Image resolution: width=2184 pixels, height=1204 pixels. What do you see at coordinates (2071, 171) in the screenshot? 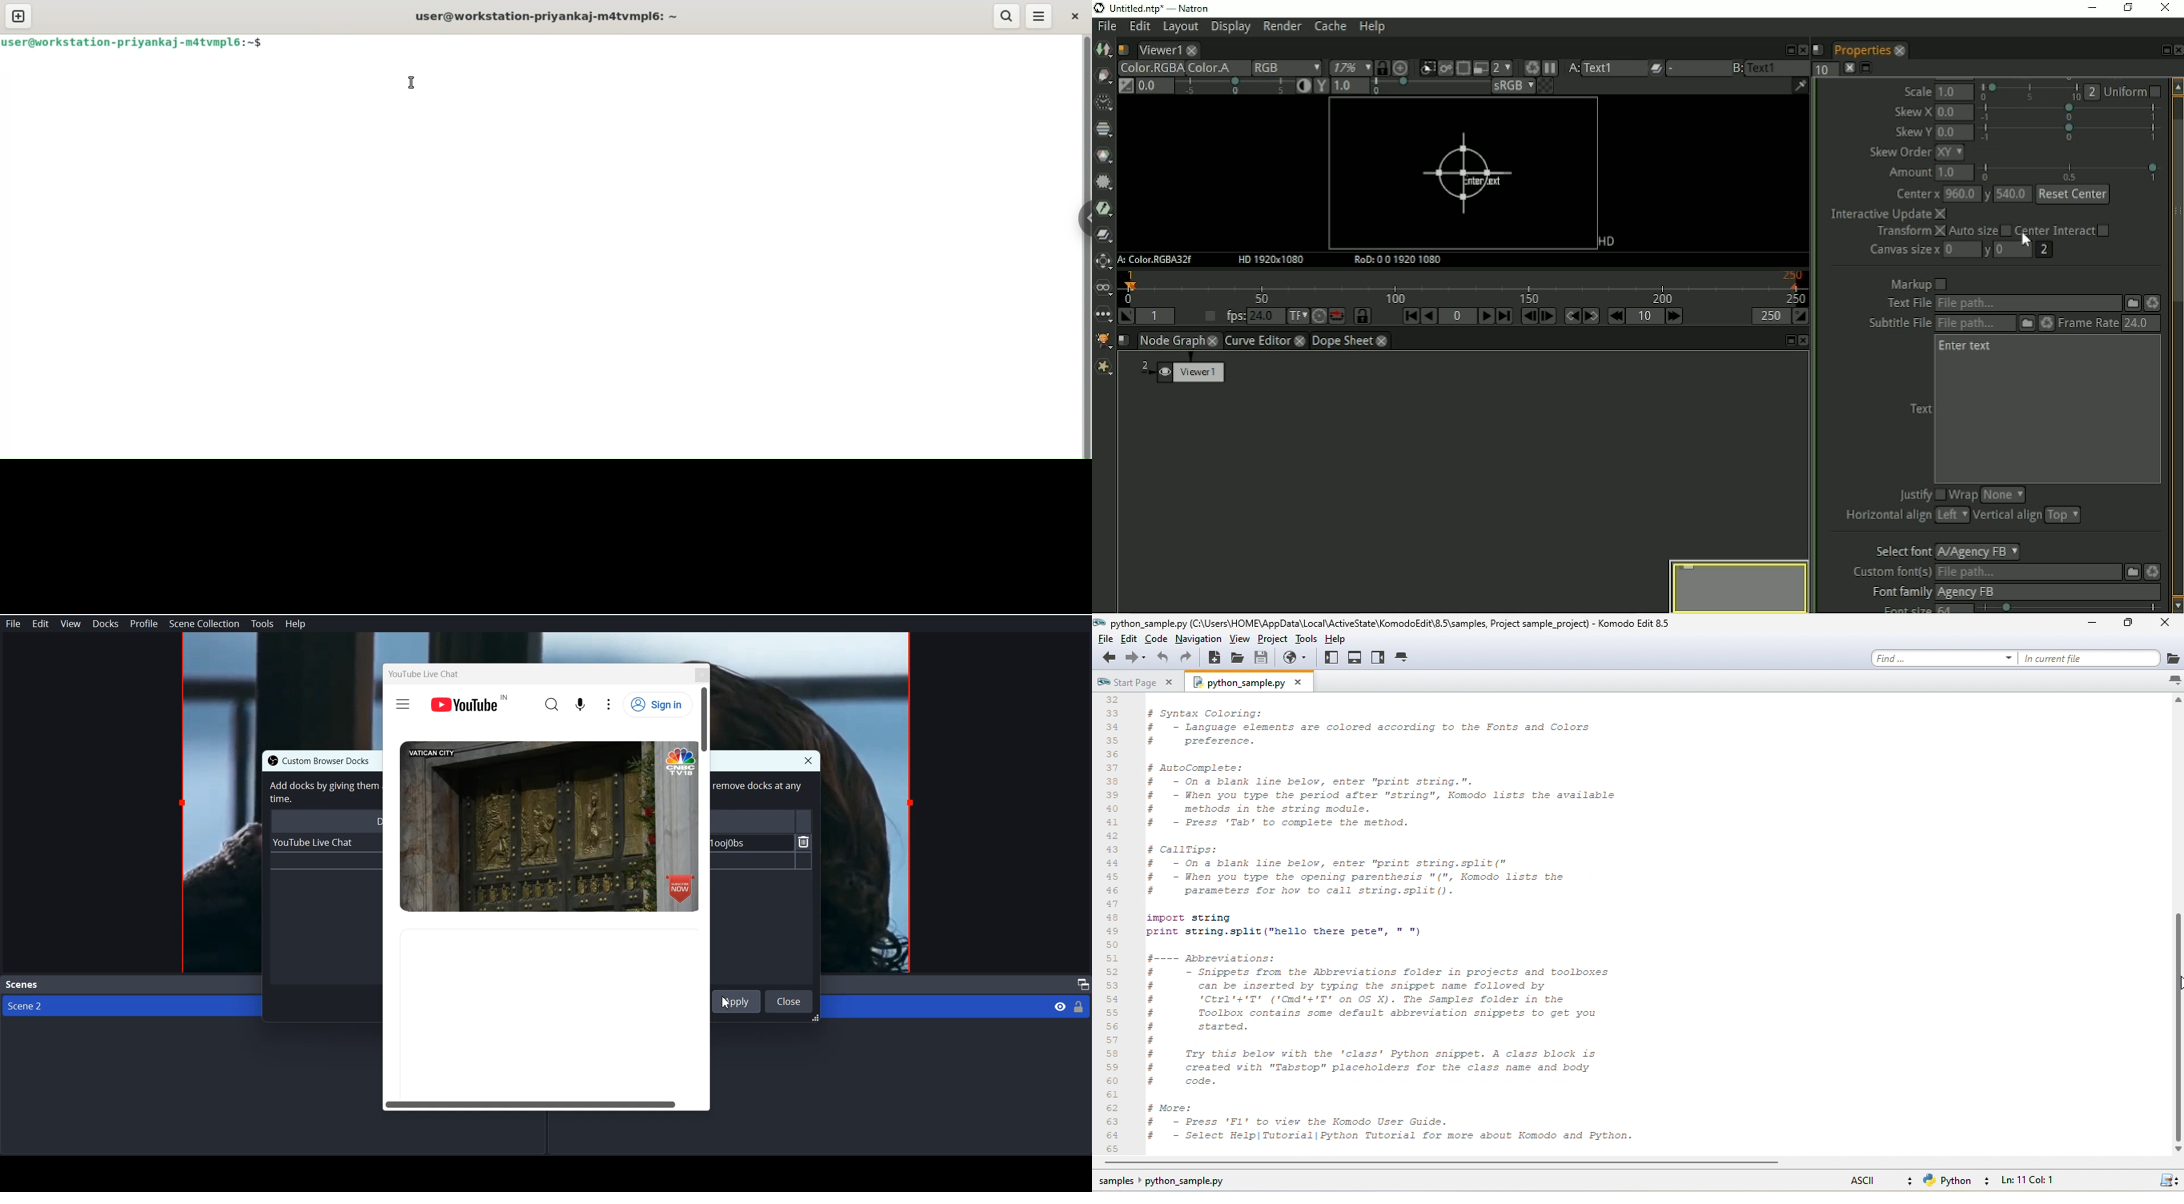
I see `selection bar` at bounding box center [2071, 171].